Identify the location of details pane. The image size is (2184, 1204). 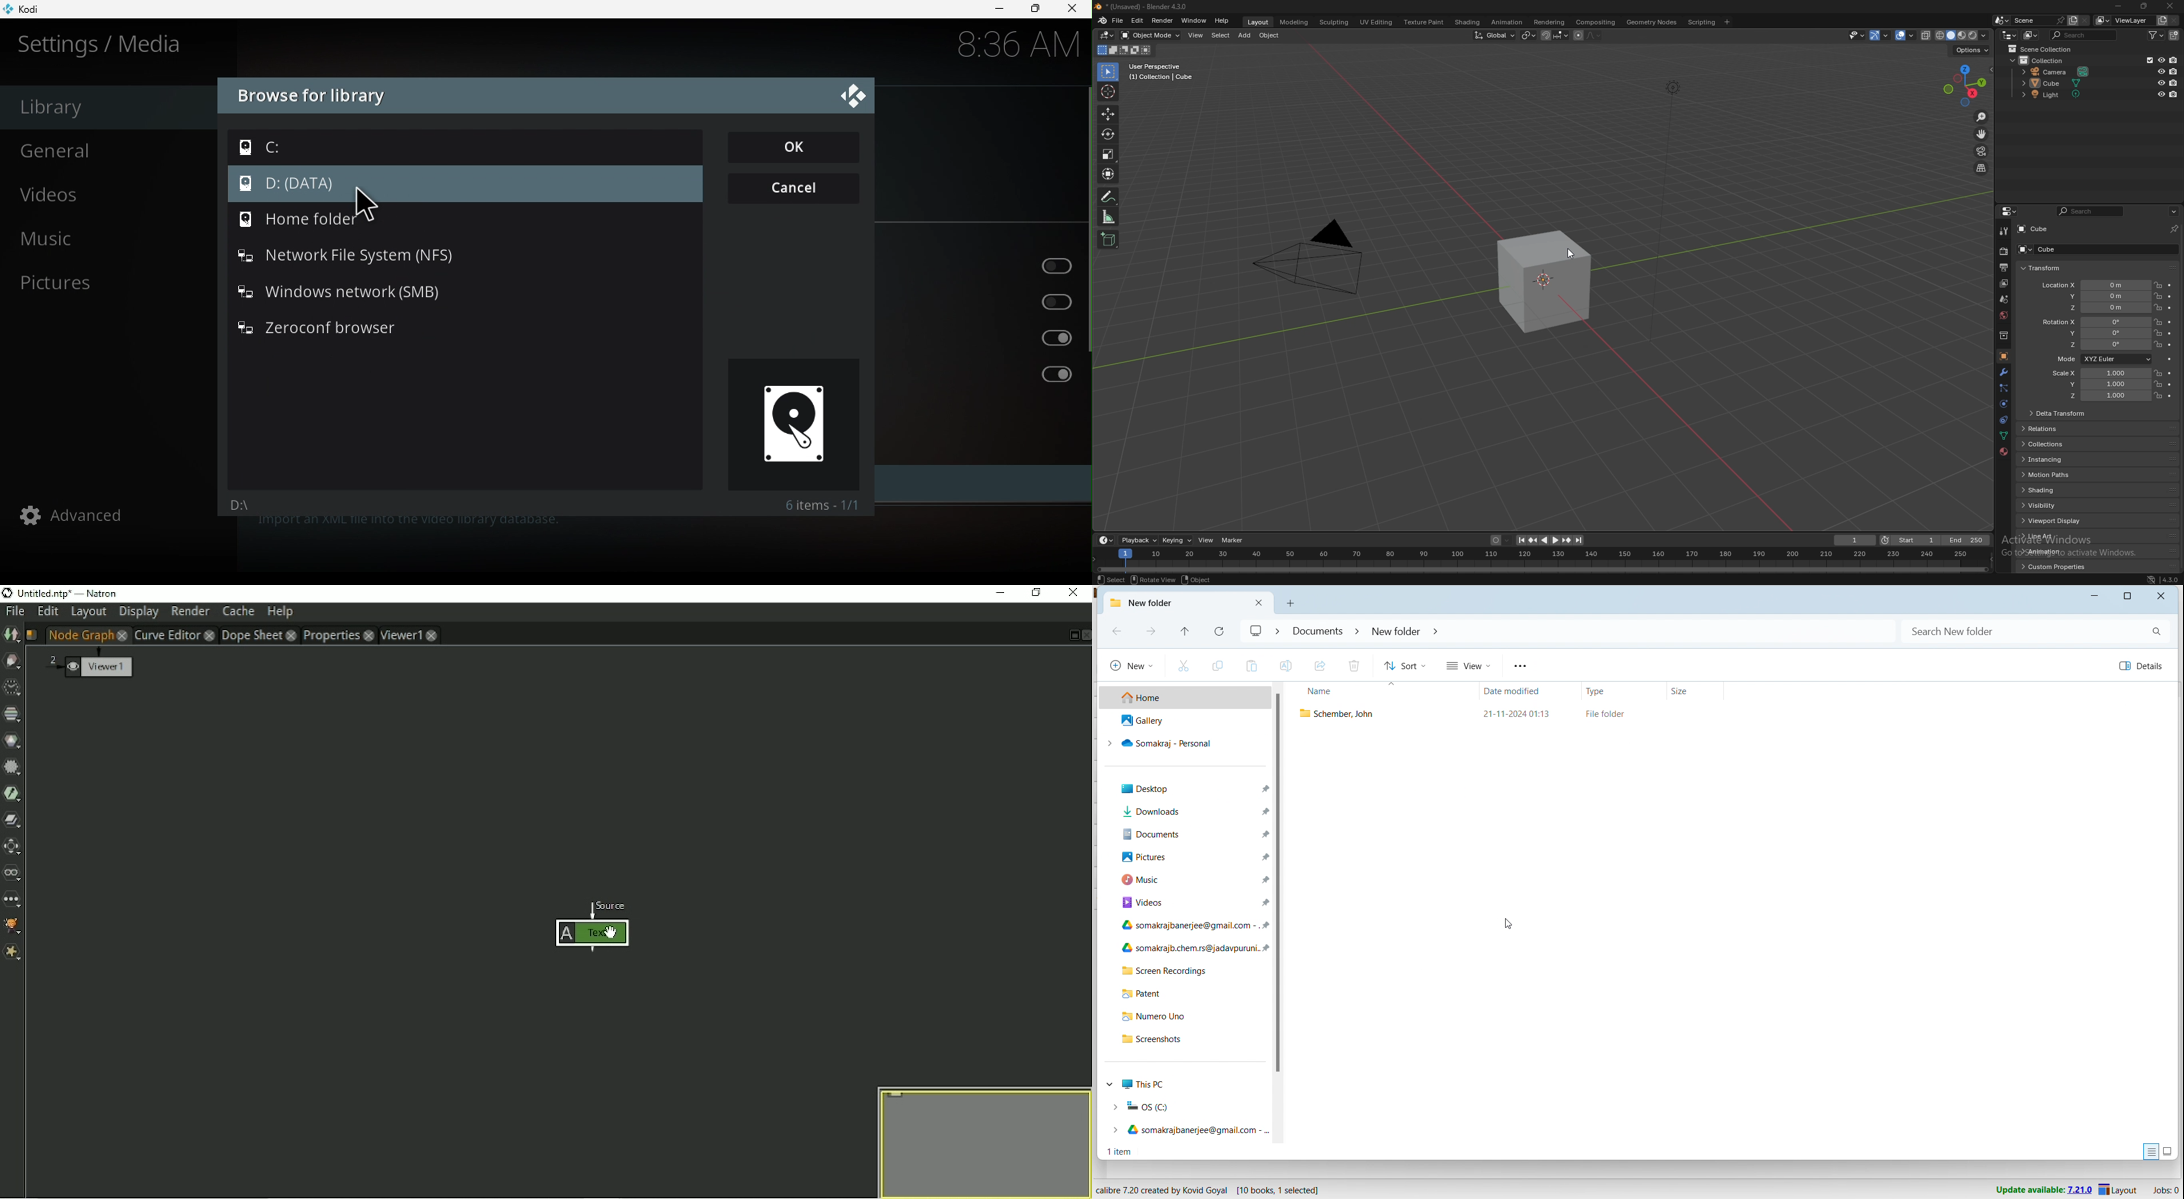
(2141, 666).